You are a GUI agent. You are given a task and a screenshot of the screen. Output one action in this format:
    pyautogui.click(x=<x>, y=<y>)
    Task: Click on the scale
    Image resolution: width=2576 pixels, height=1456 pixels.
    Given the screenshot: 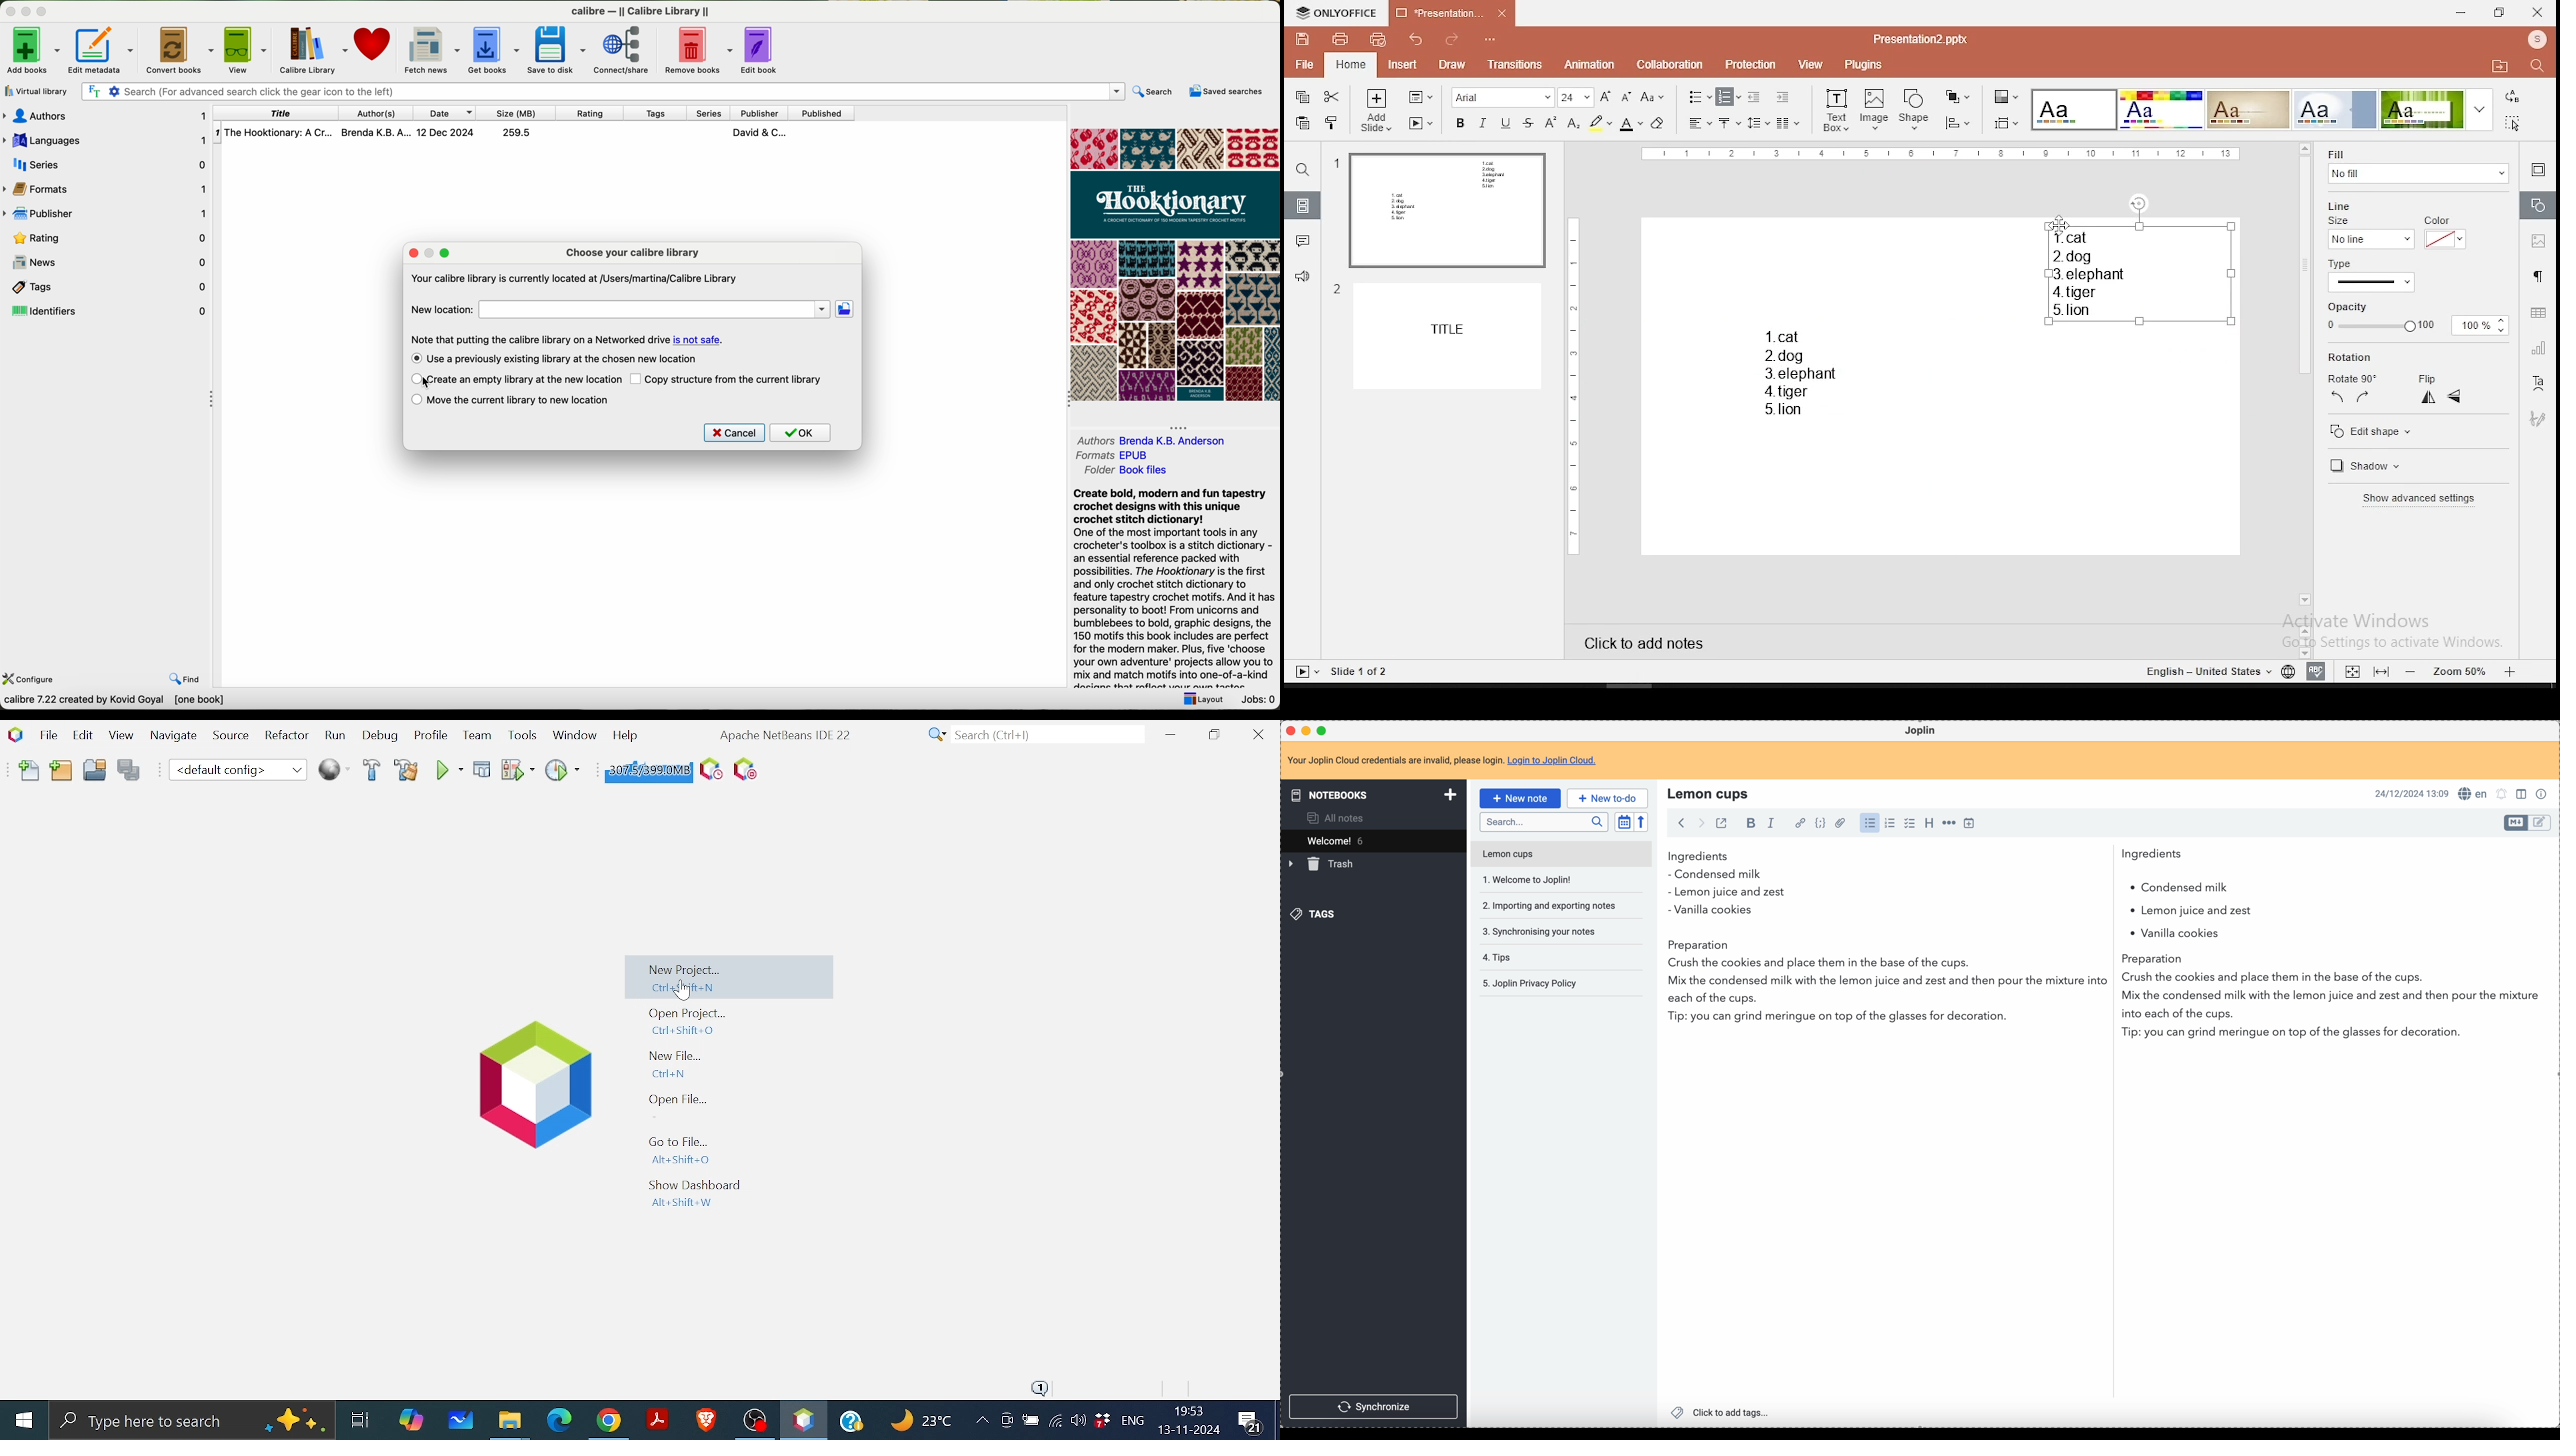 What is the action you would take?
    pyautogui.click(x=1941, y=155)
    